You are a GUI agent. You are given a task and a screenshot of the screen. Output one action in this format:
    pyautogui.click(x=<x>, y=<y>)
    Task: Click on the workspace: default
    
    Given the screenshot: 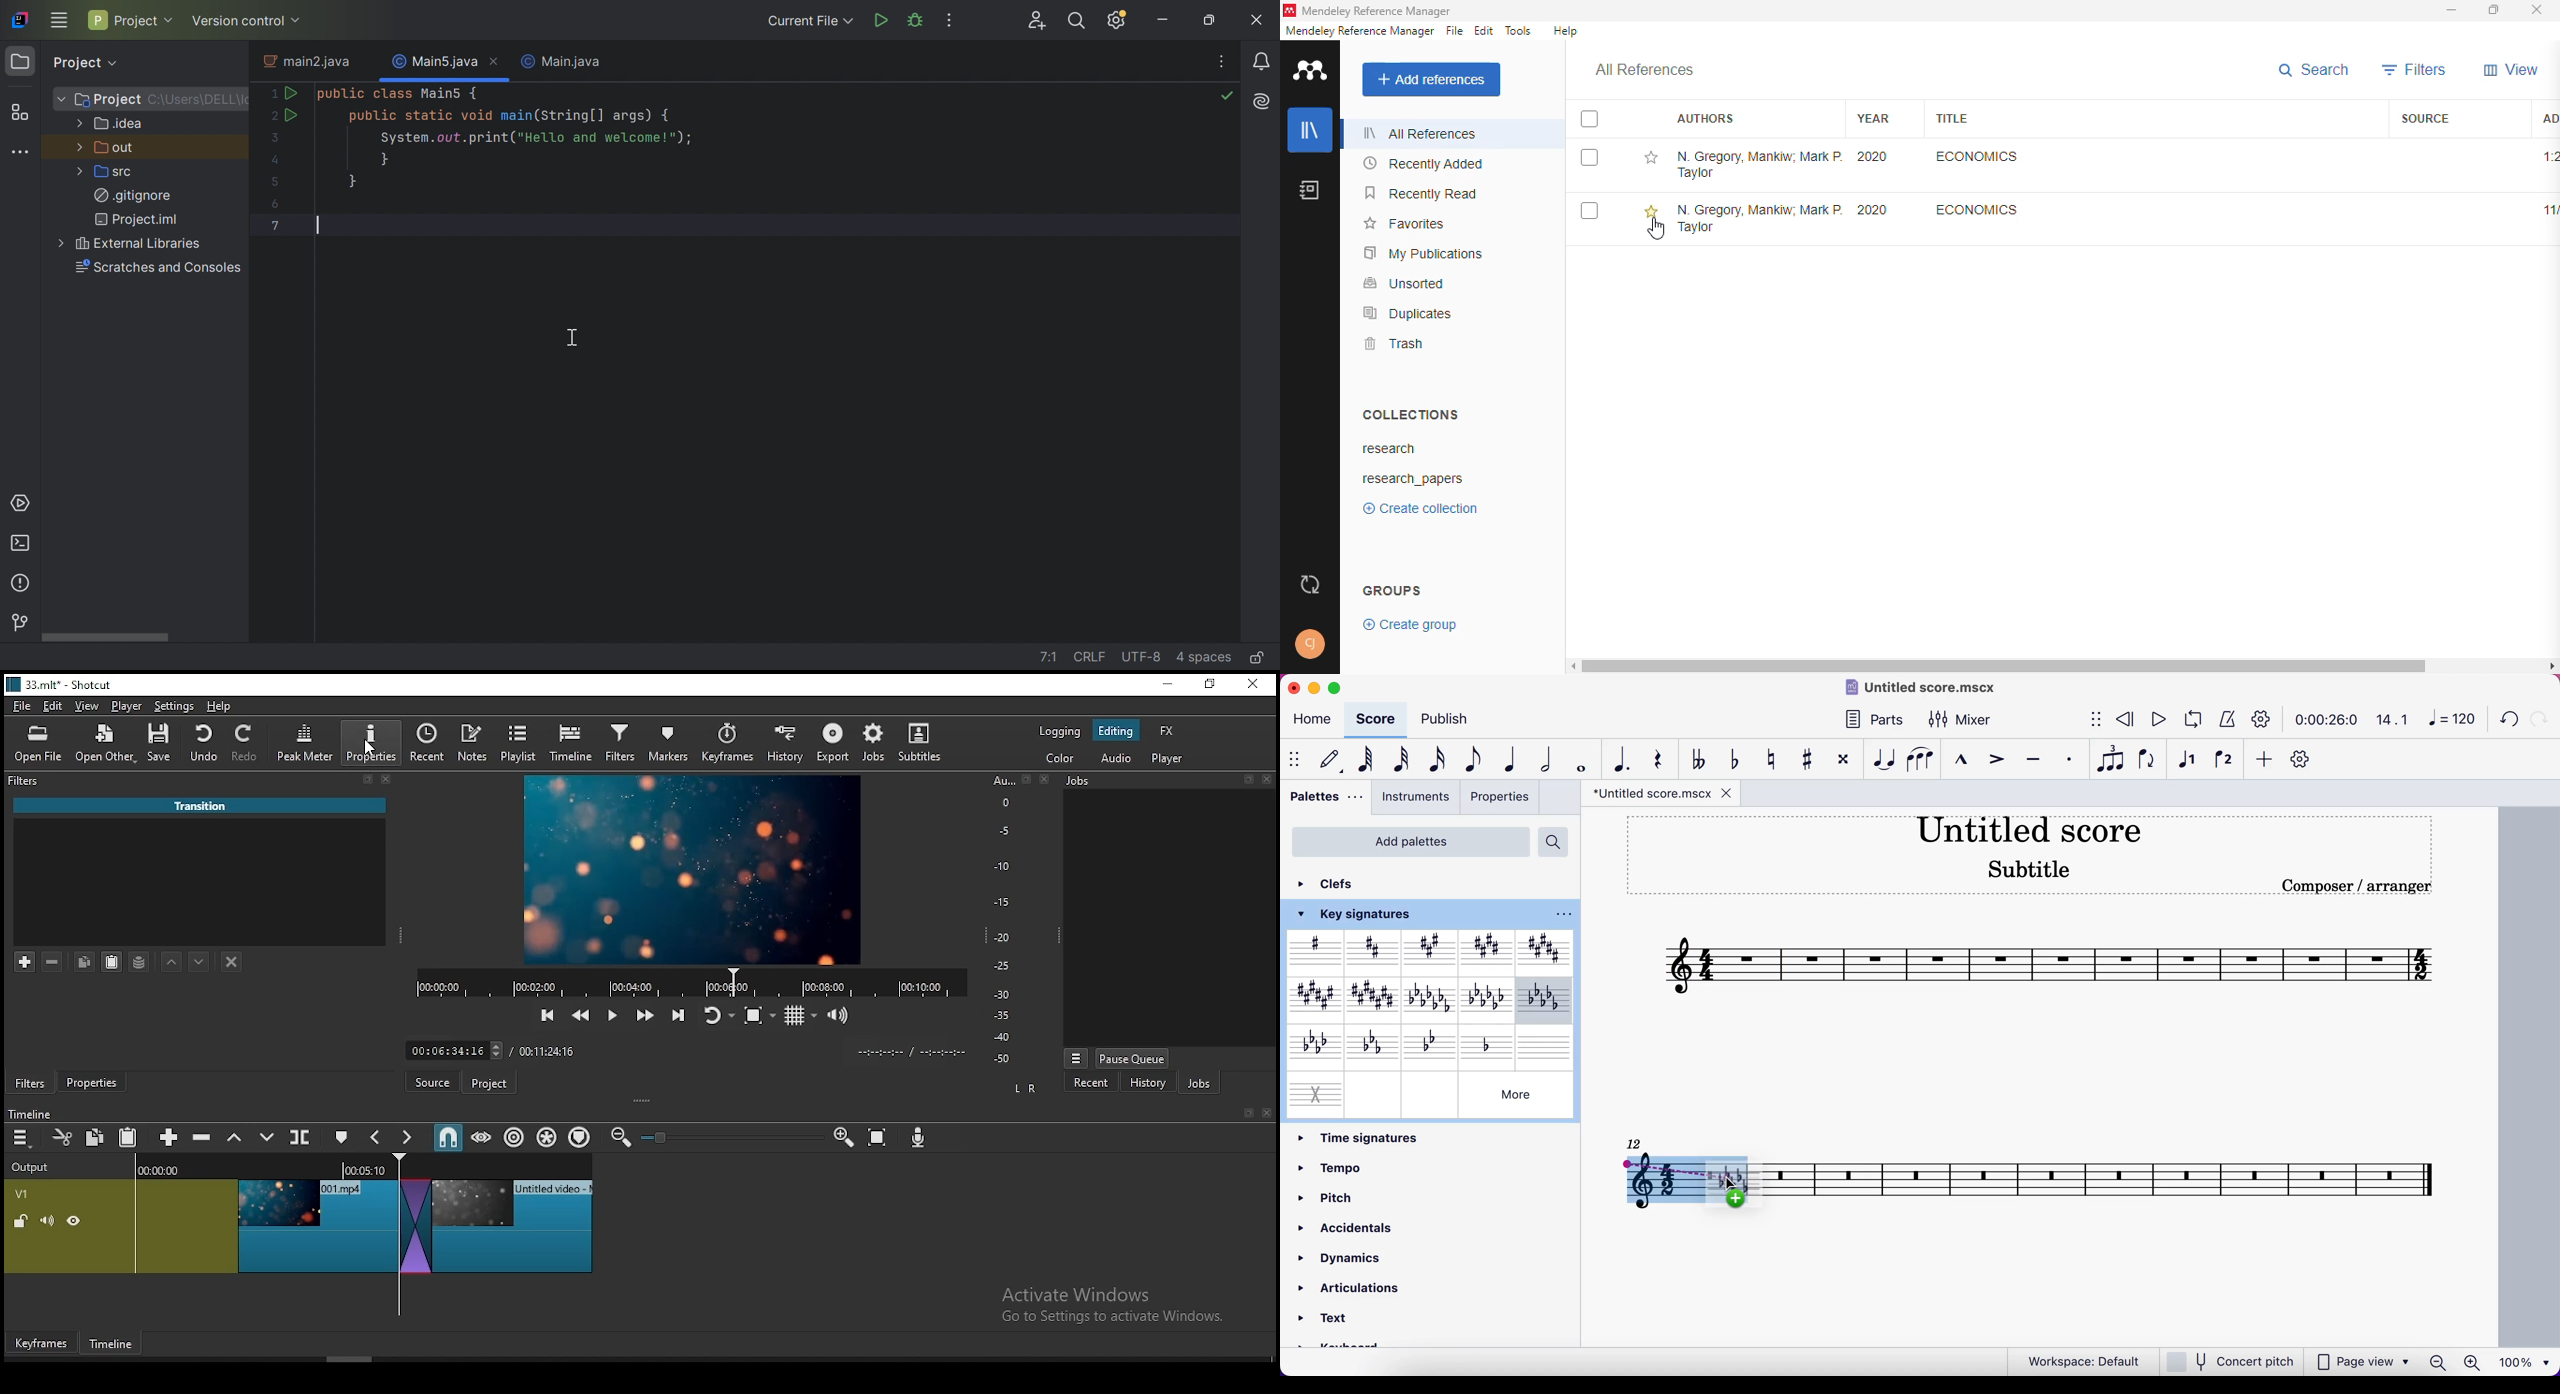 What is the action you would take?
    pyautogui.click(x=2074, y=1360)
    